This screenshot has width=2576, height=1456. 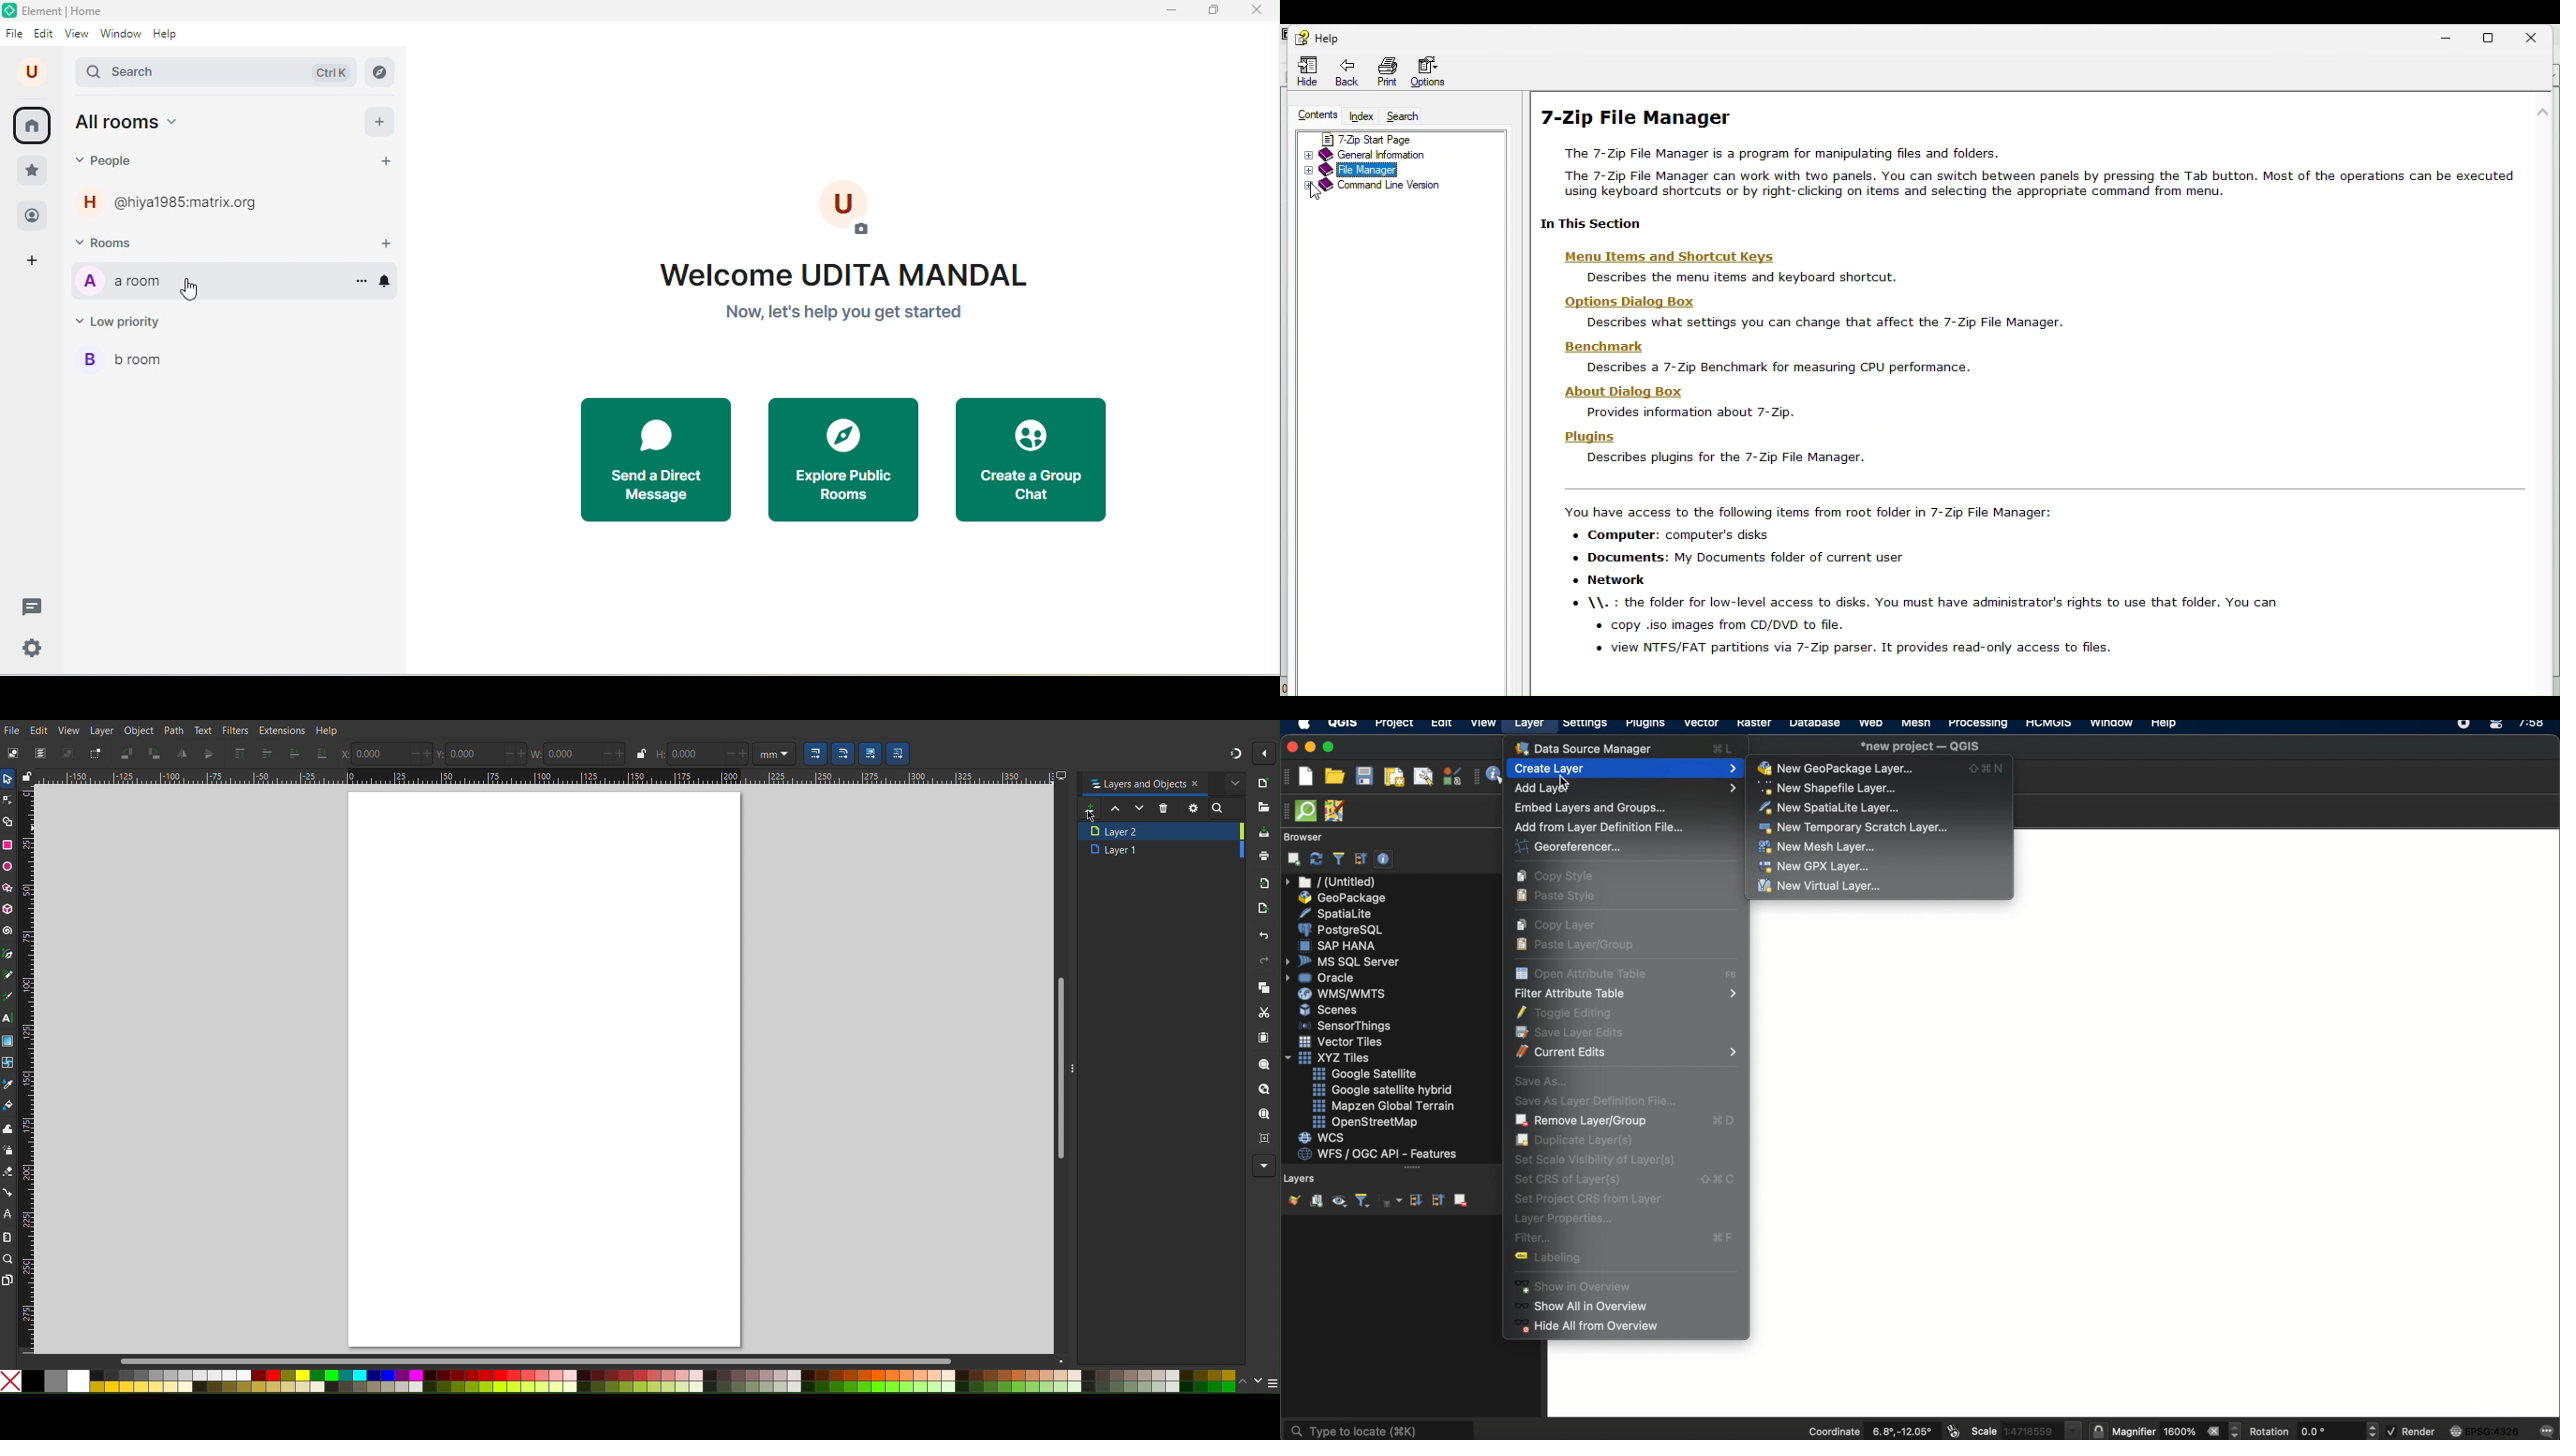 I want to click on EPSG:4326, so click(x=2485, y=1430).